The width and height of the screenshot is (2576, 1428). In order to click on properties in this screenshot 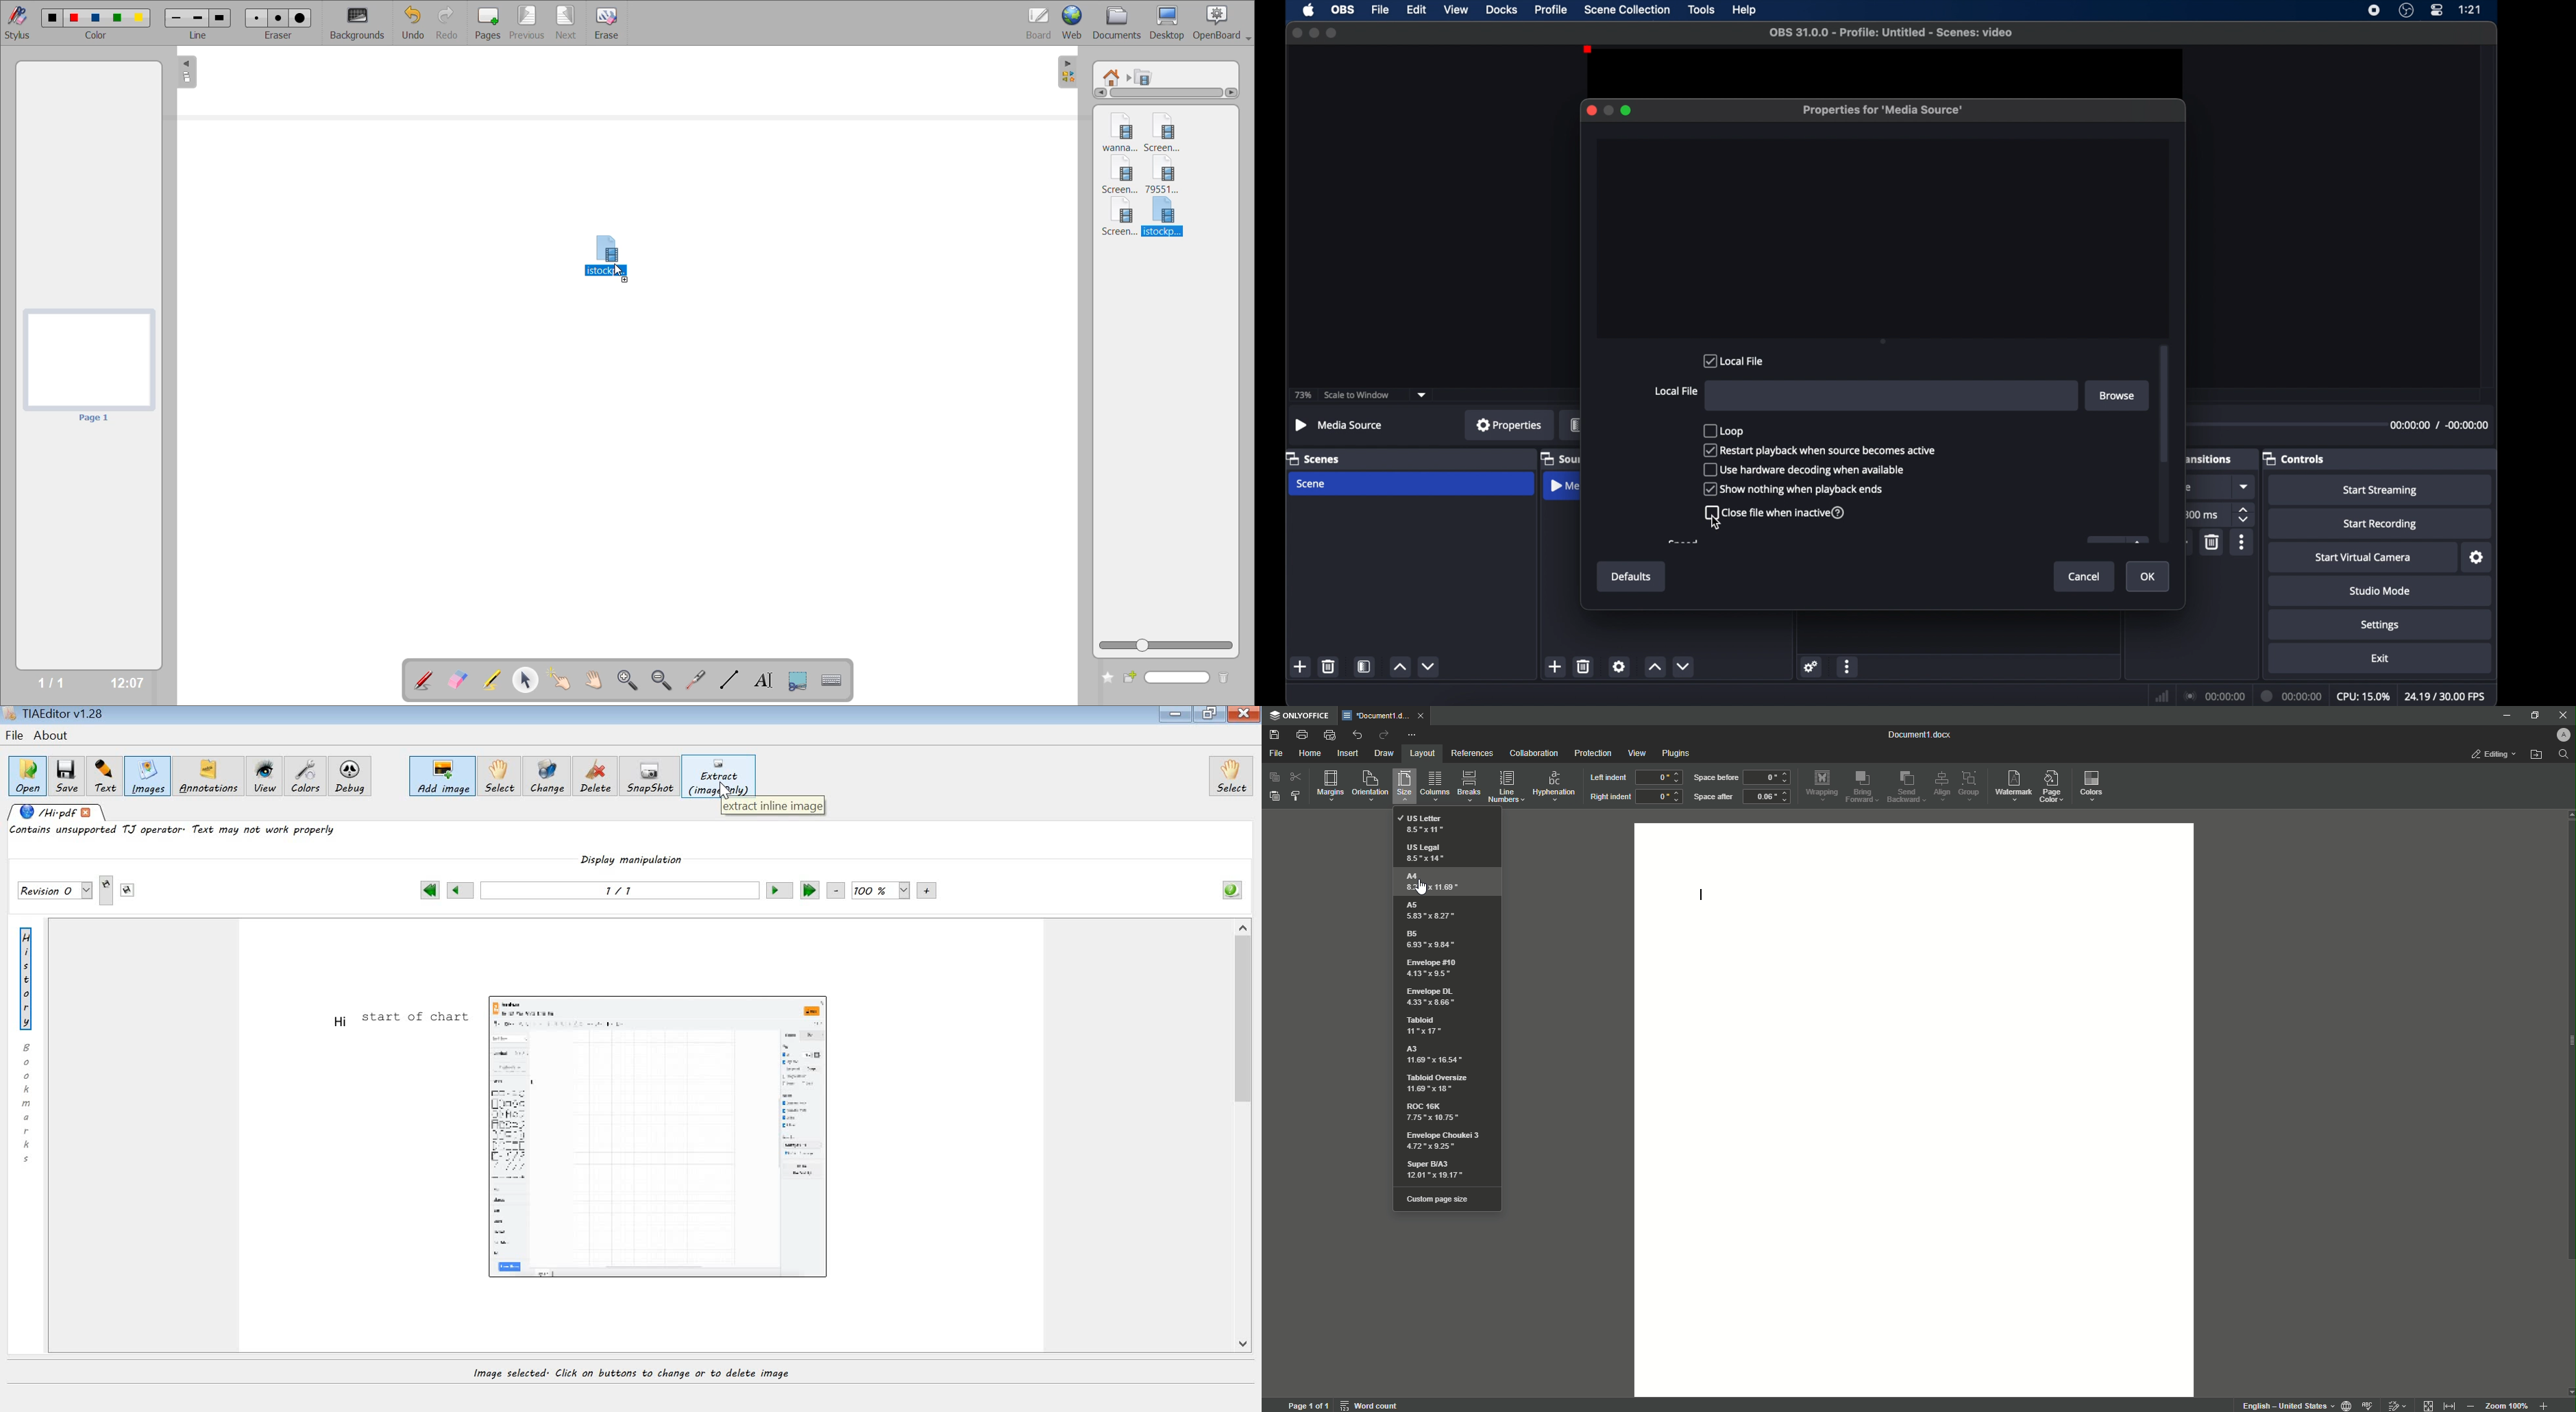, I will do `click(1509, 425)`.